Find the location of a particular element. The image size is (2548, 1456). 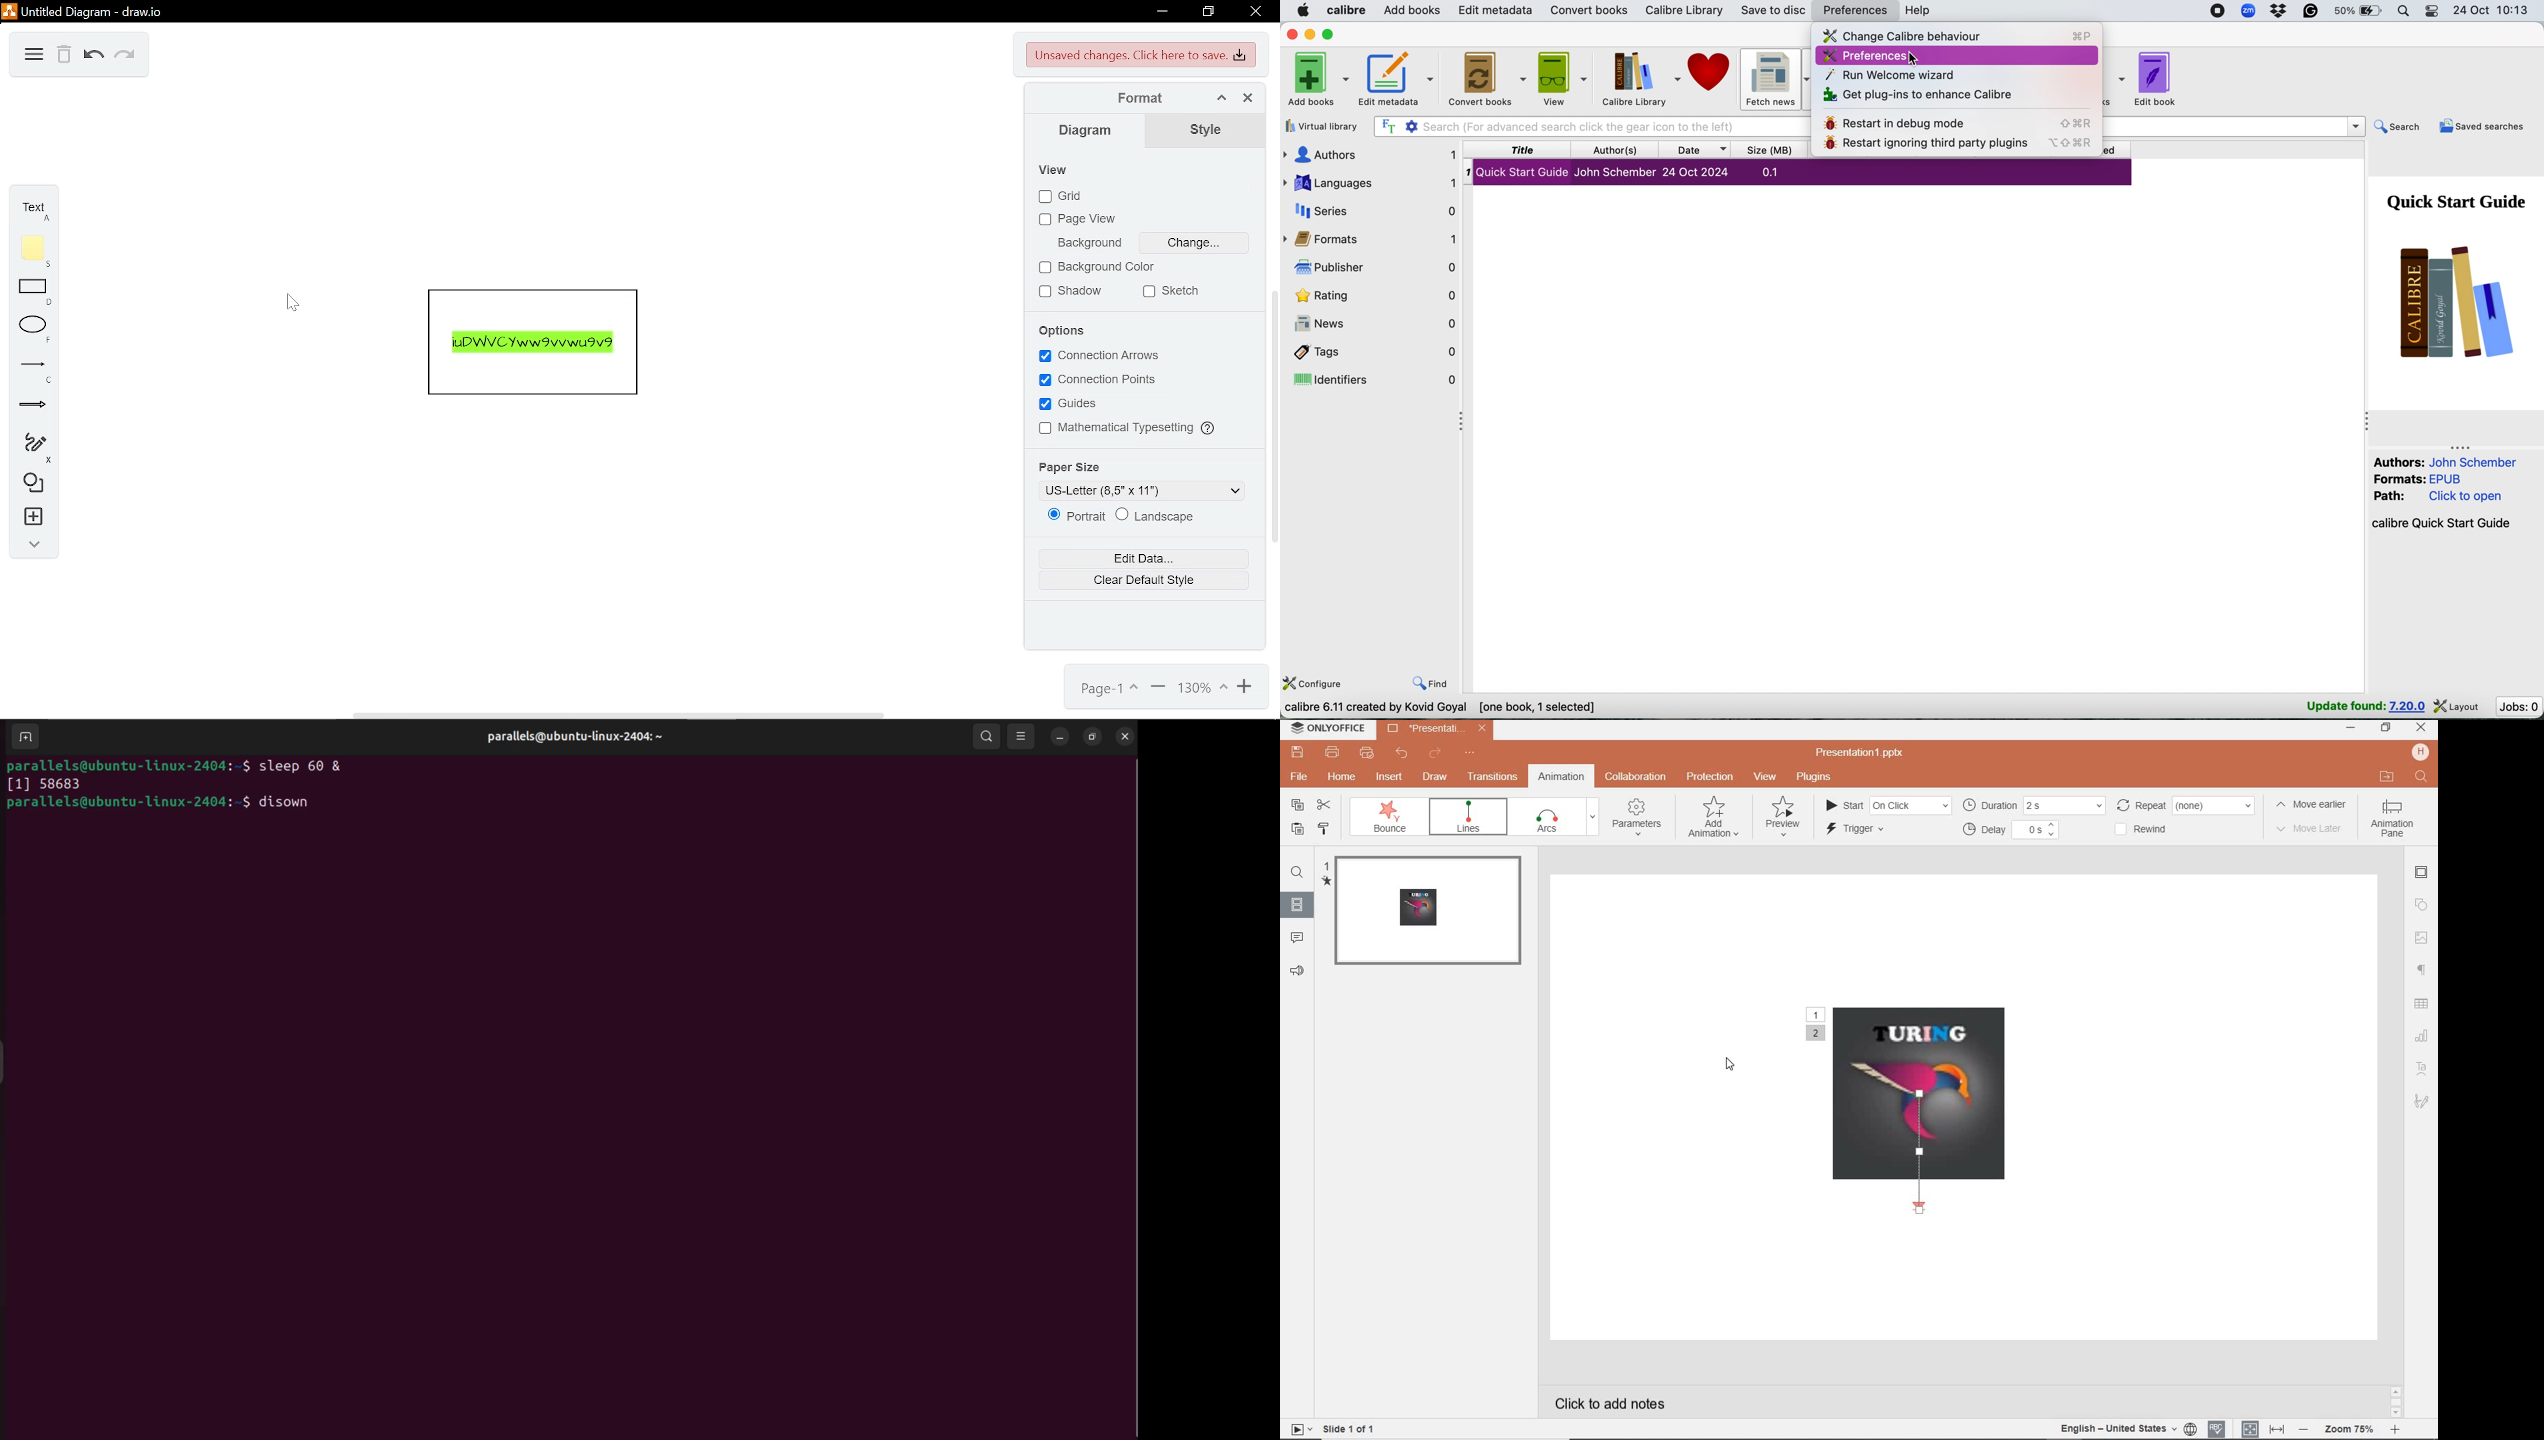

preview is located at coordinates (1786, 817).